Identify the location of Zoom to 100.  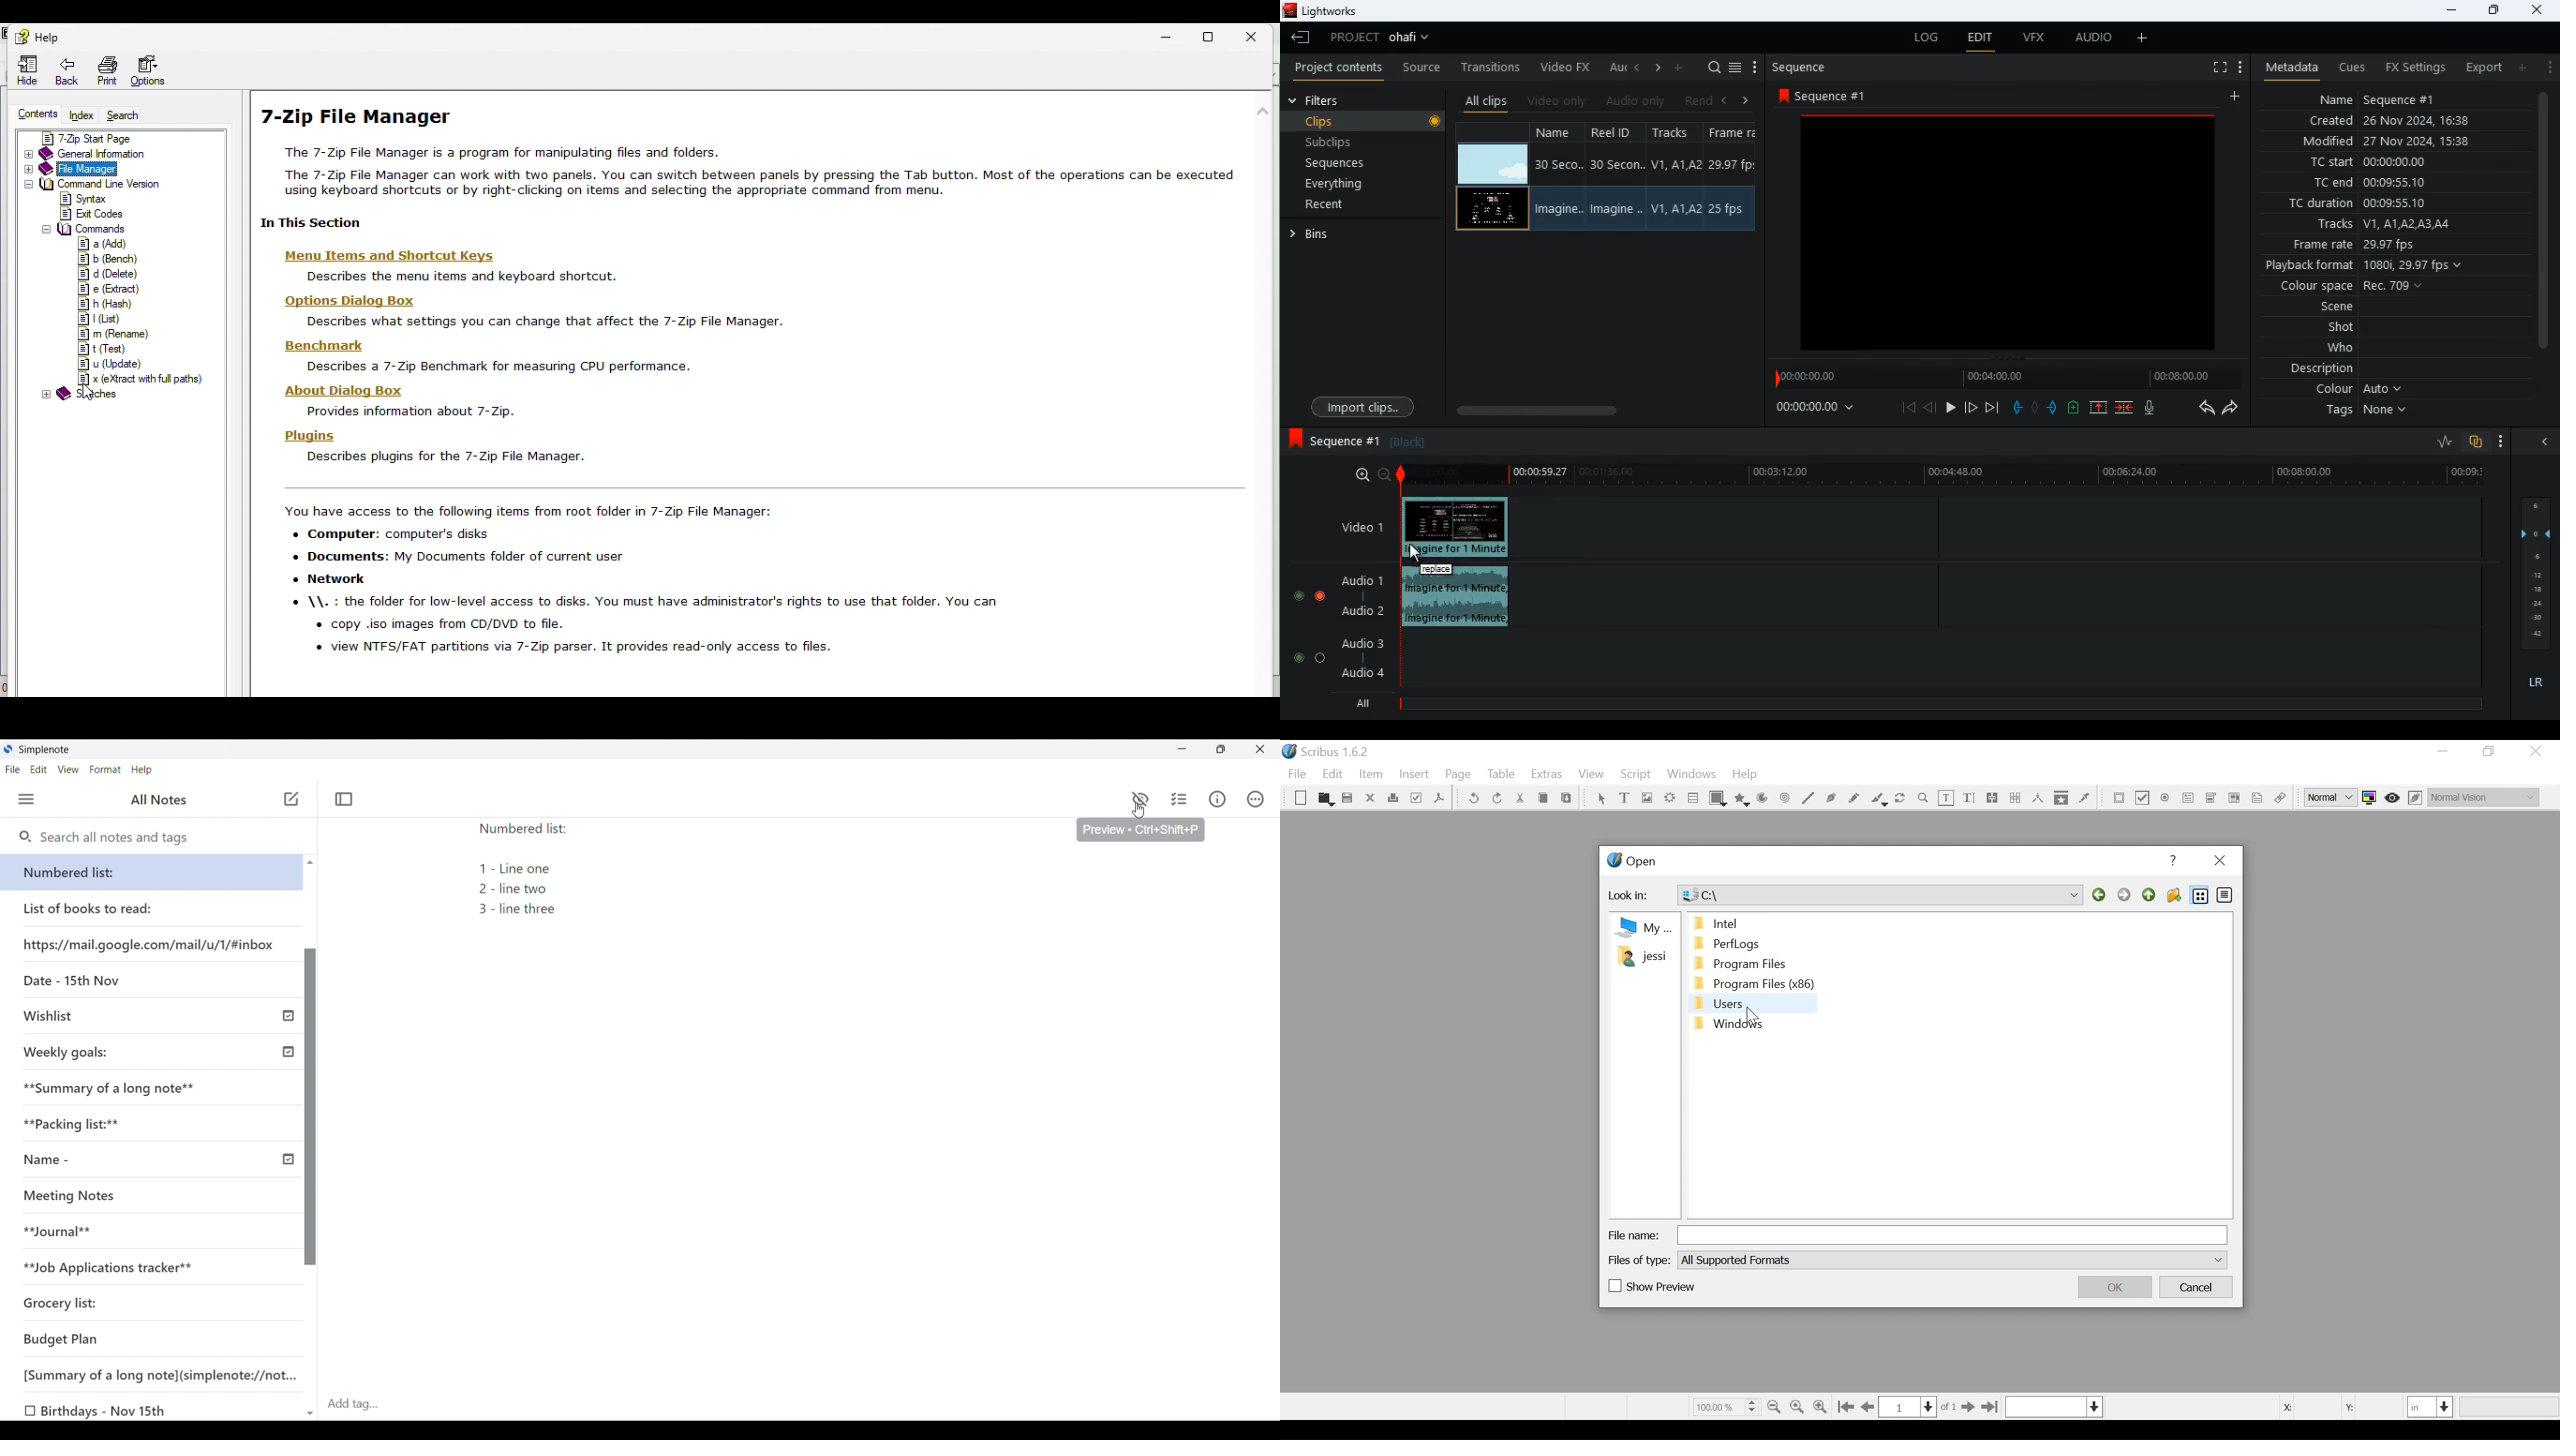
(1799, 1405).